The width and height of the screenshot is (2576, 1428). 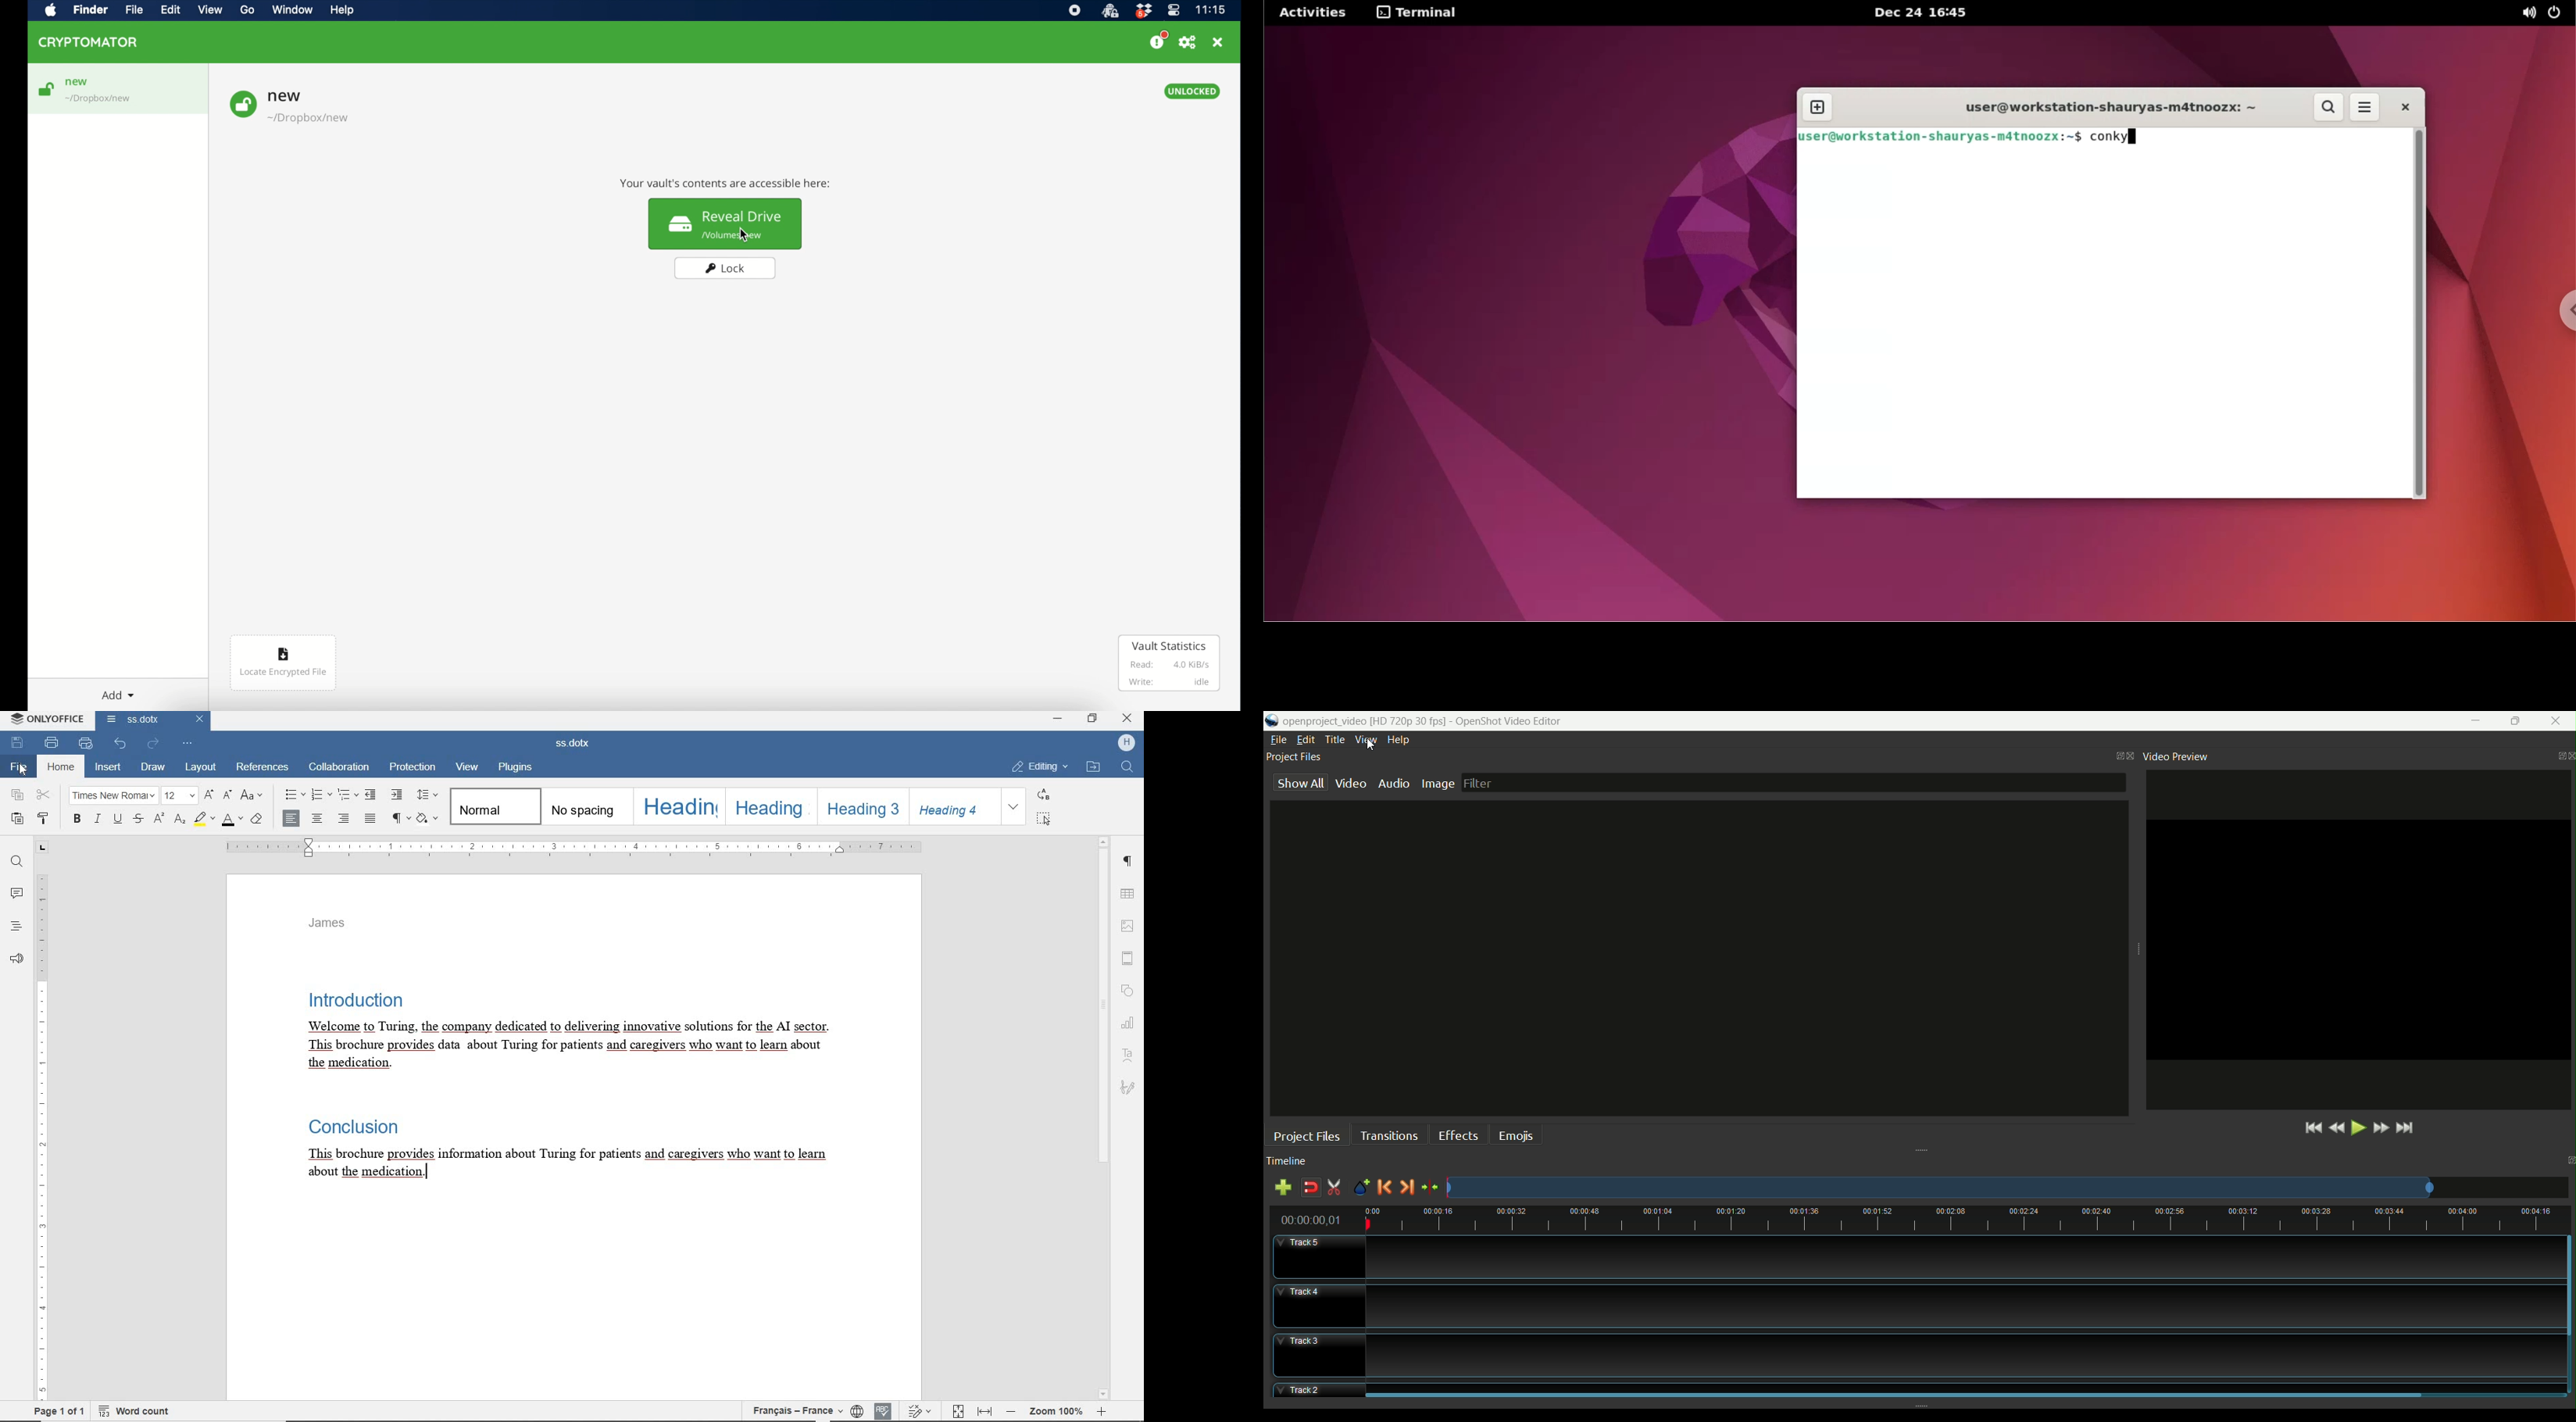 I want to click on maximize, so click(x=2520, y=719).